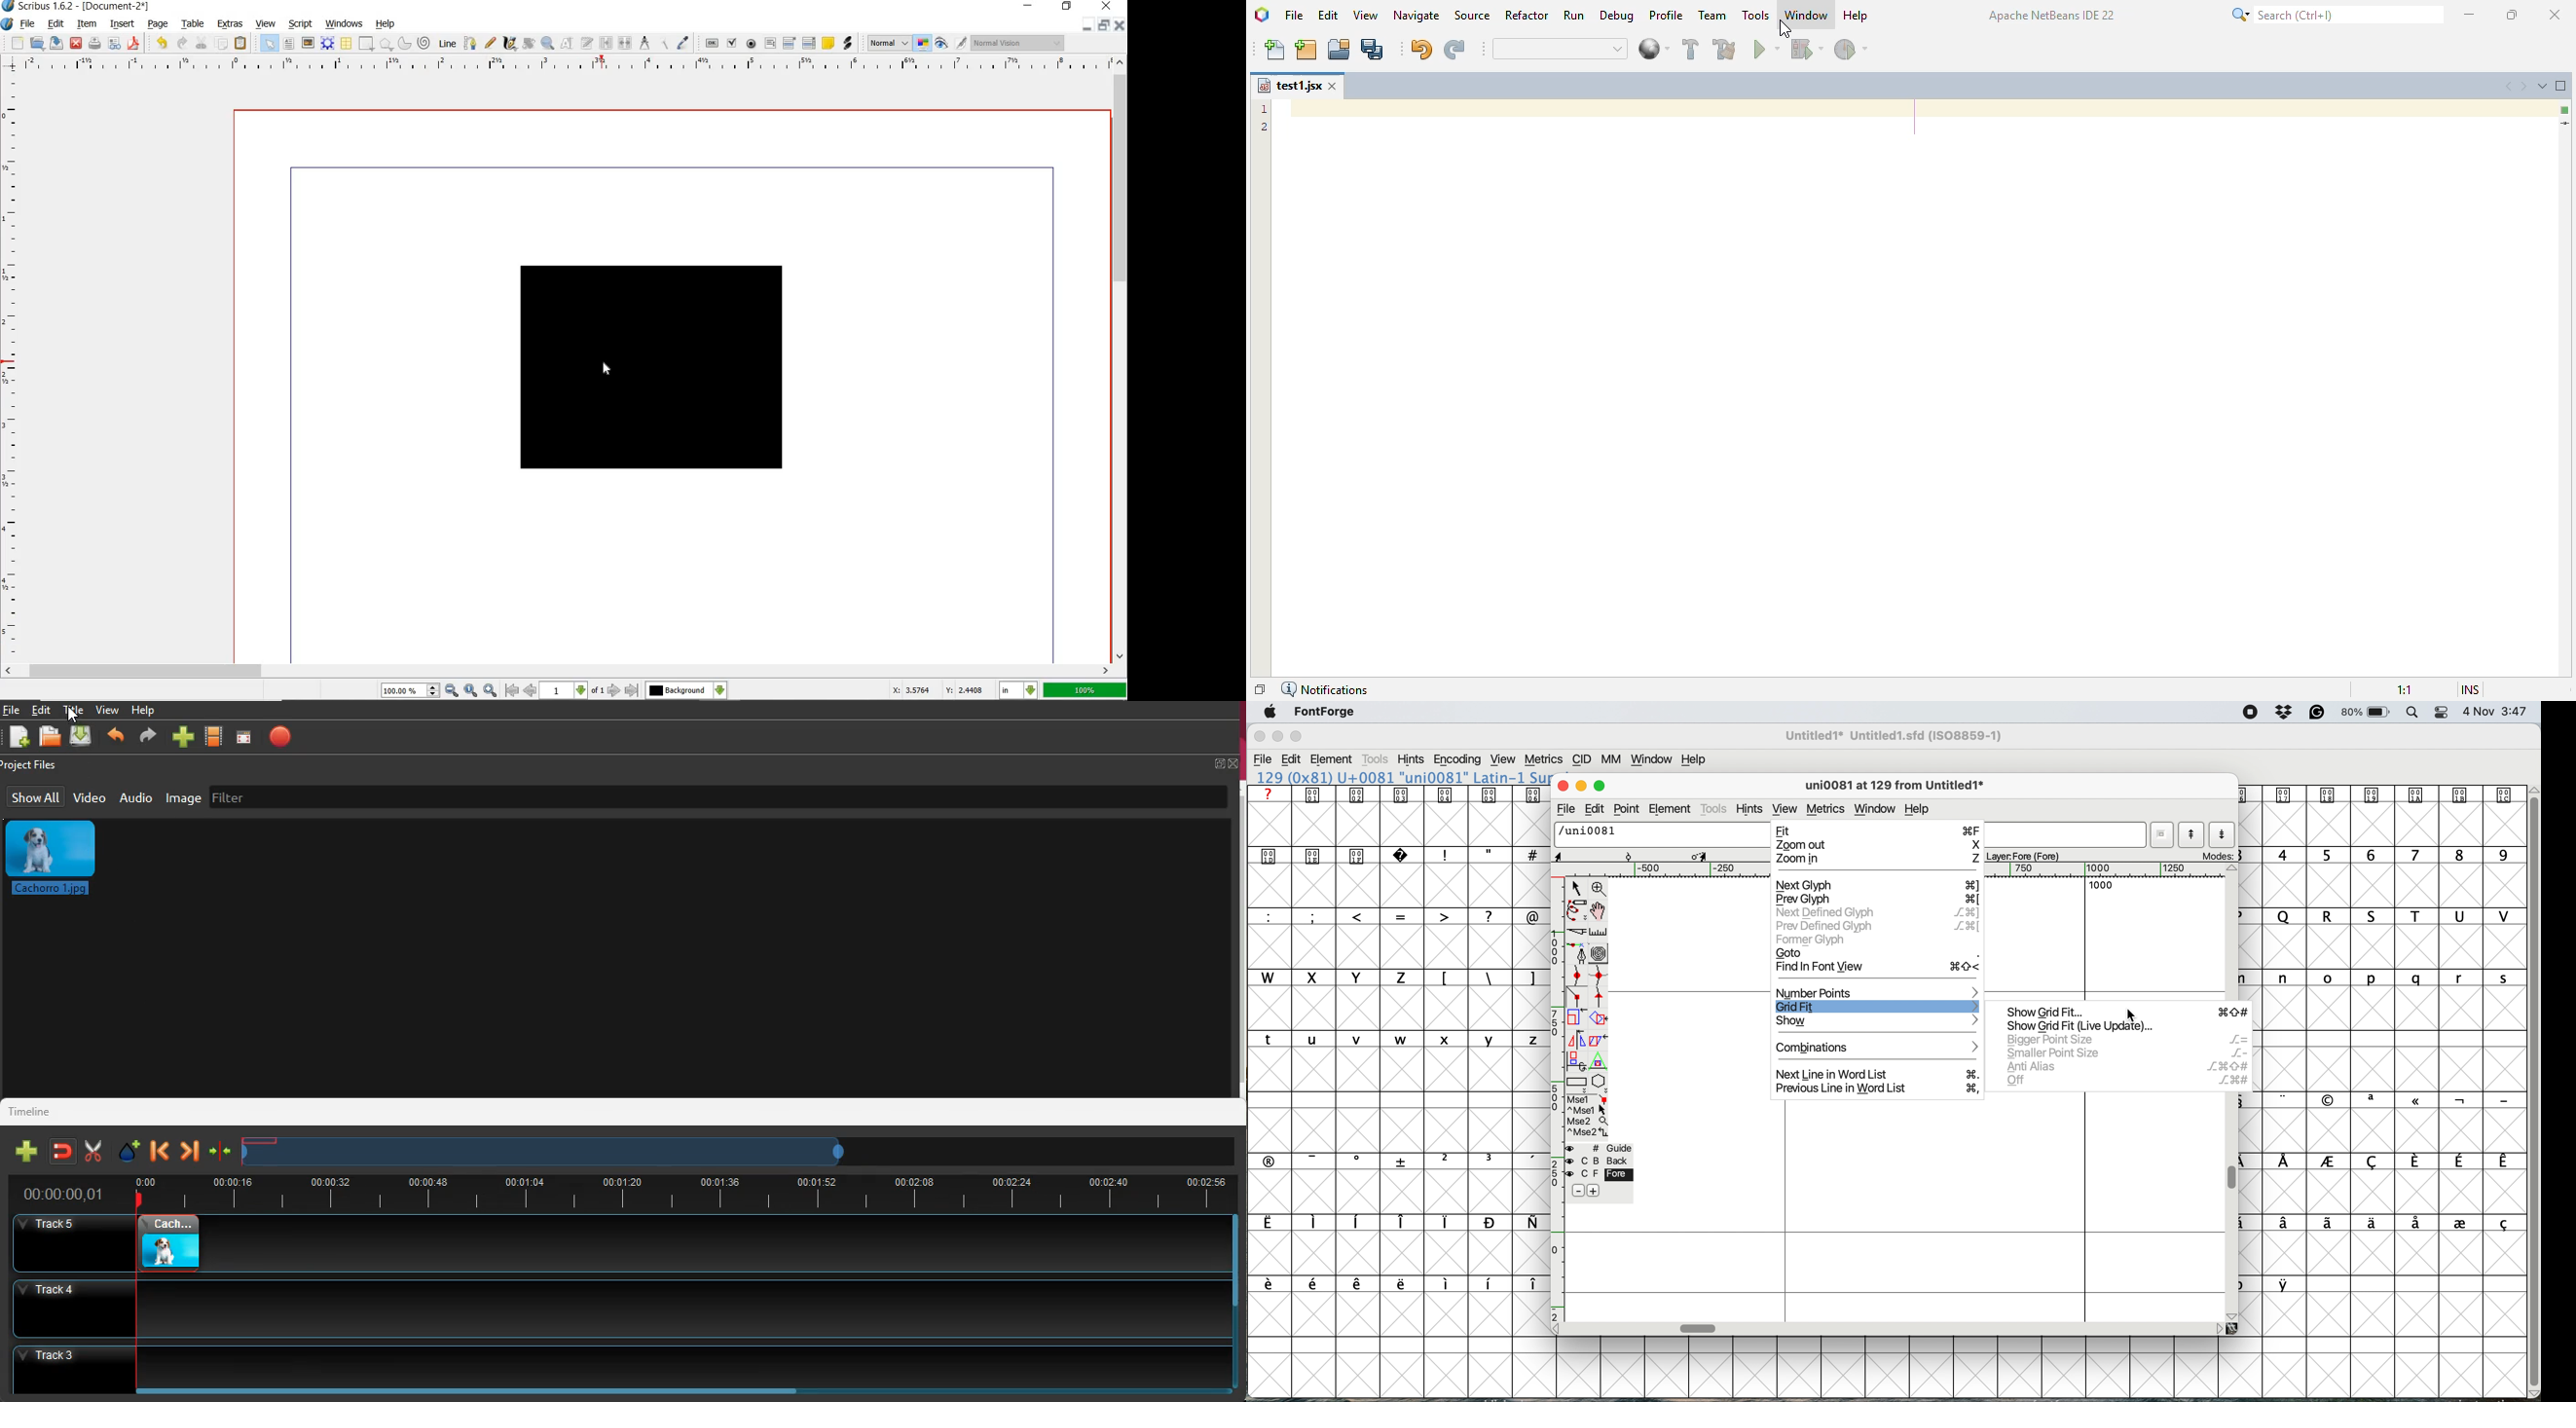 Image resolution: width=2576 pixels, height=1428 pixels. What do you see at coordinates (1599, 786) in the screenshot?
I see `maximise` at bounding box center [1599, 786].